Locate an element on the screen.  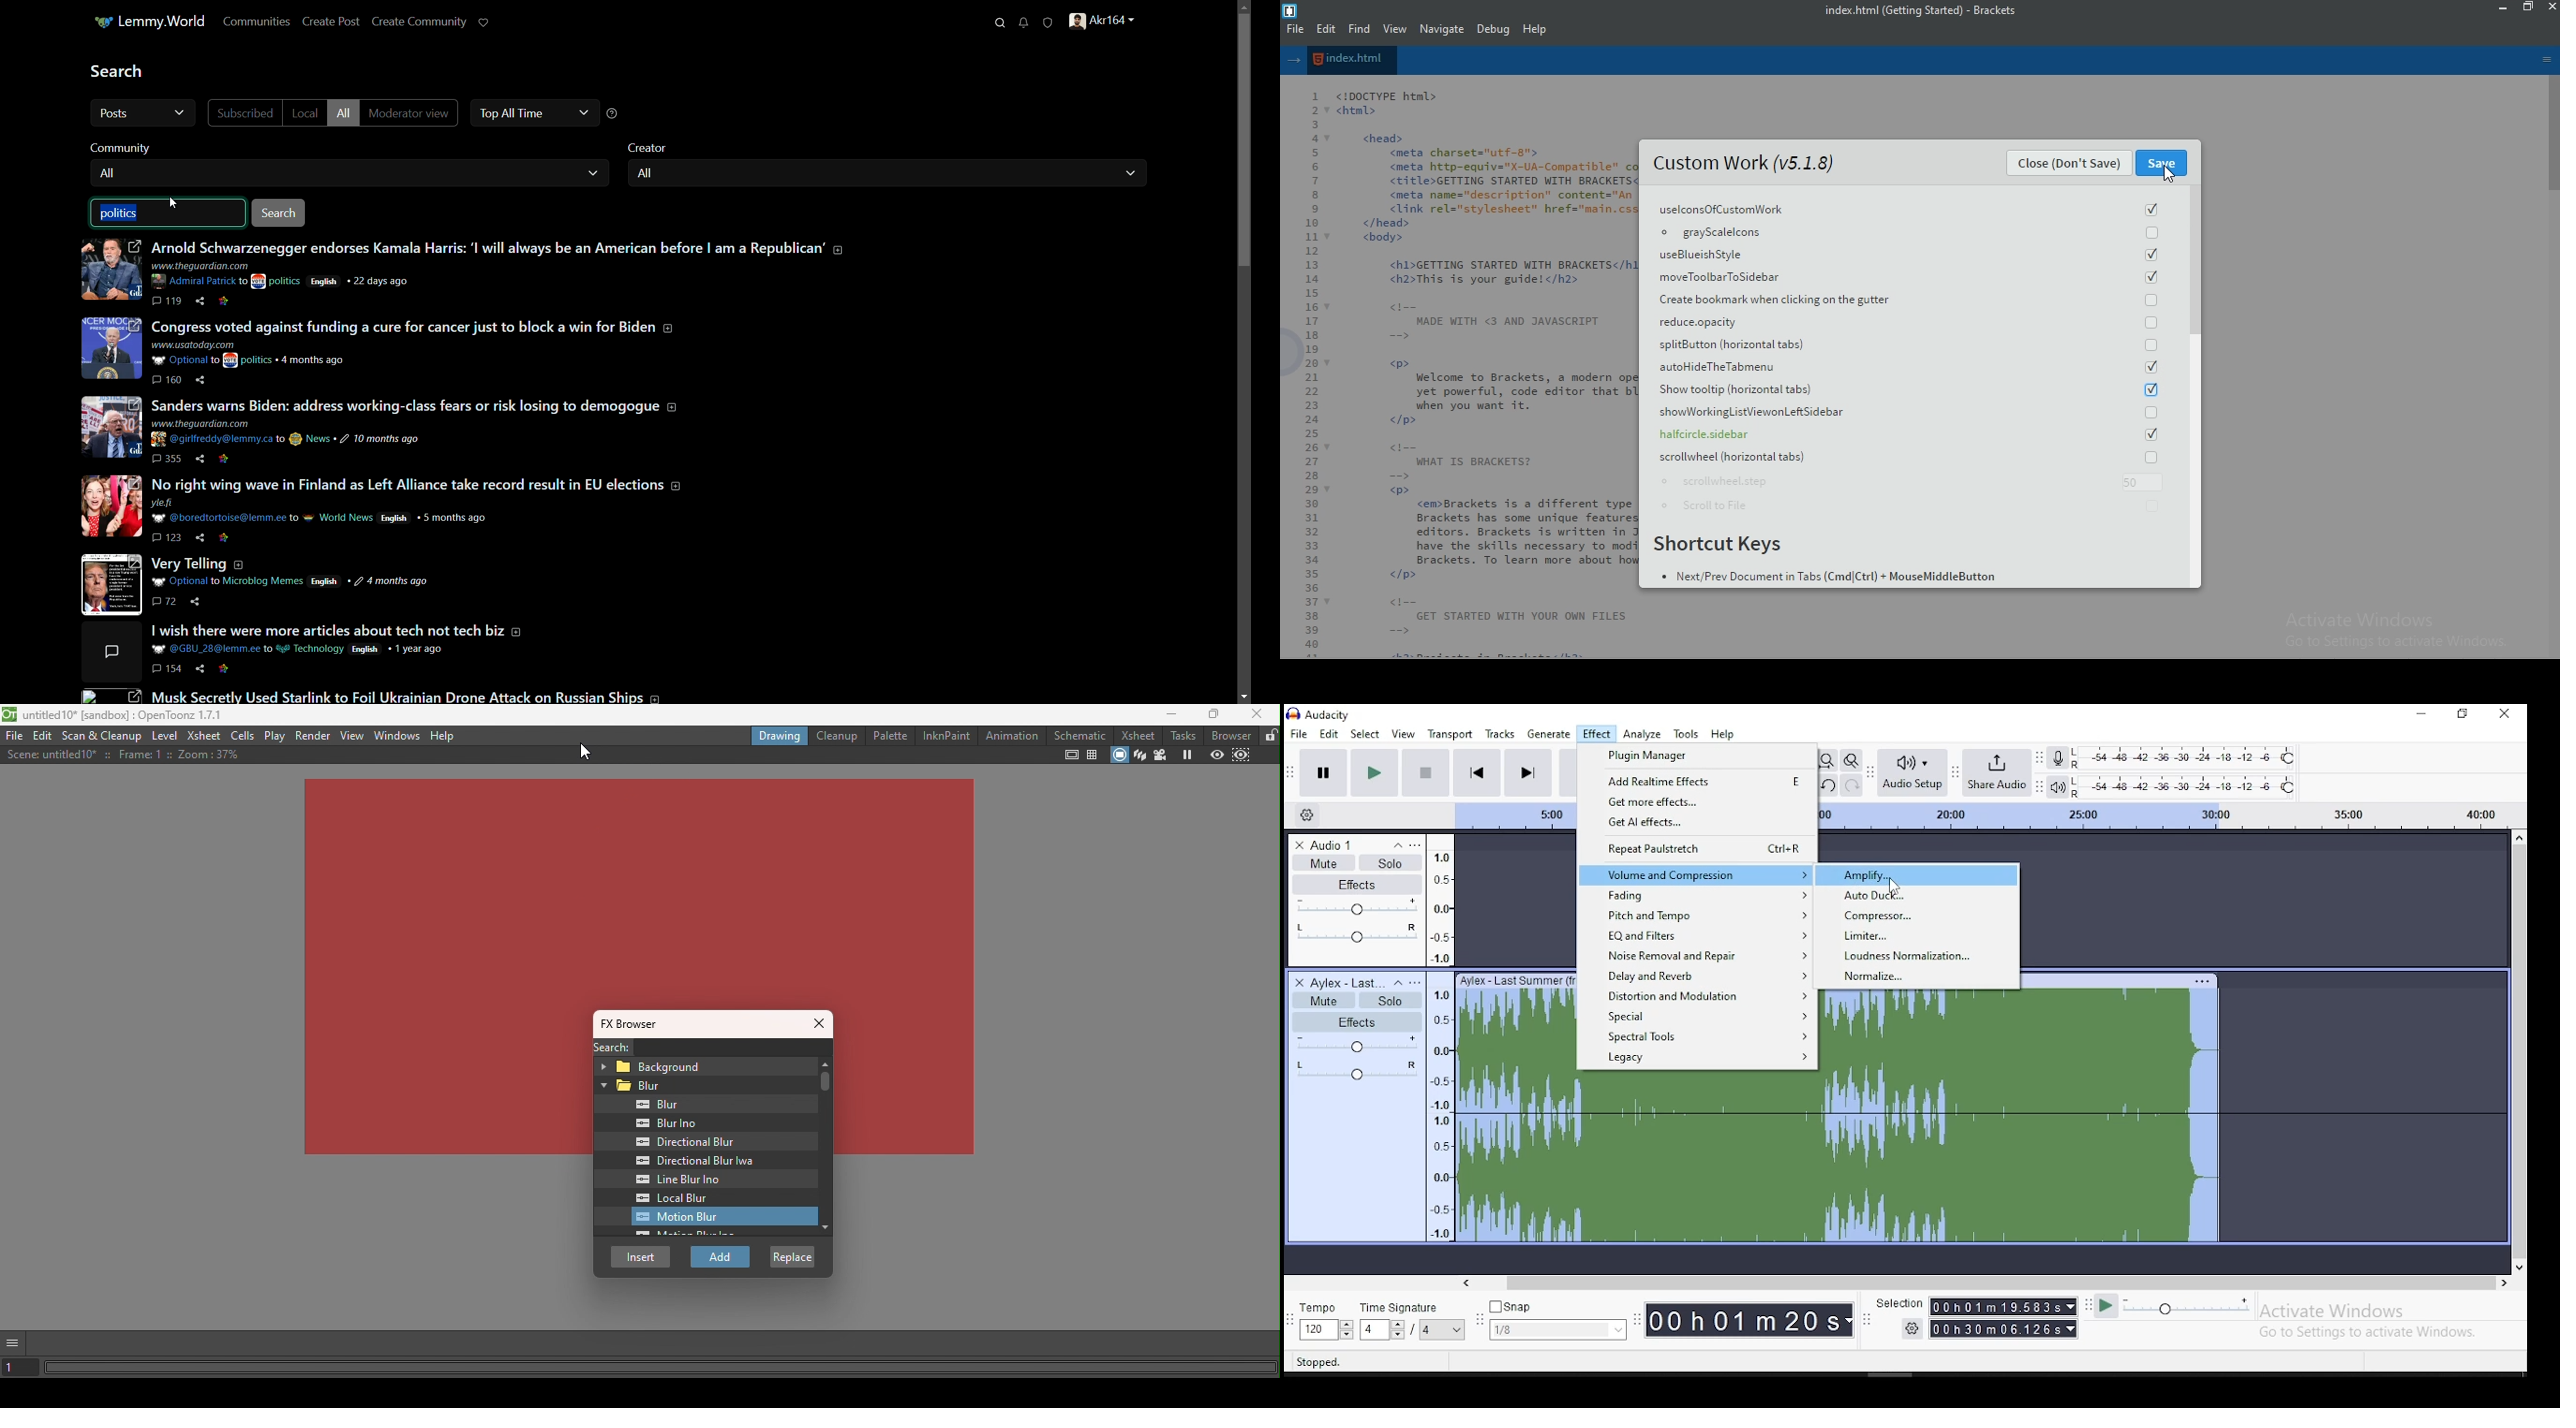
Level is located at coordinates (165, 737).